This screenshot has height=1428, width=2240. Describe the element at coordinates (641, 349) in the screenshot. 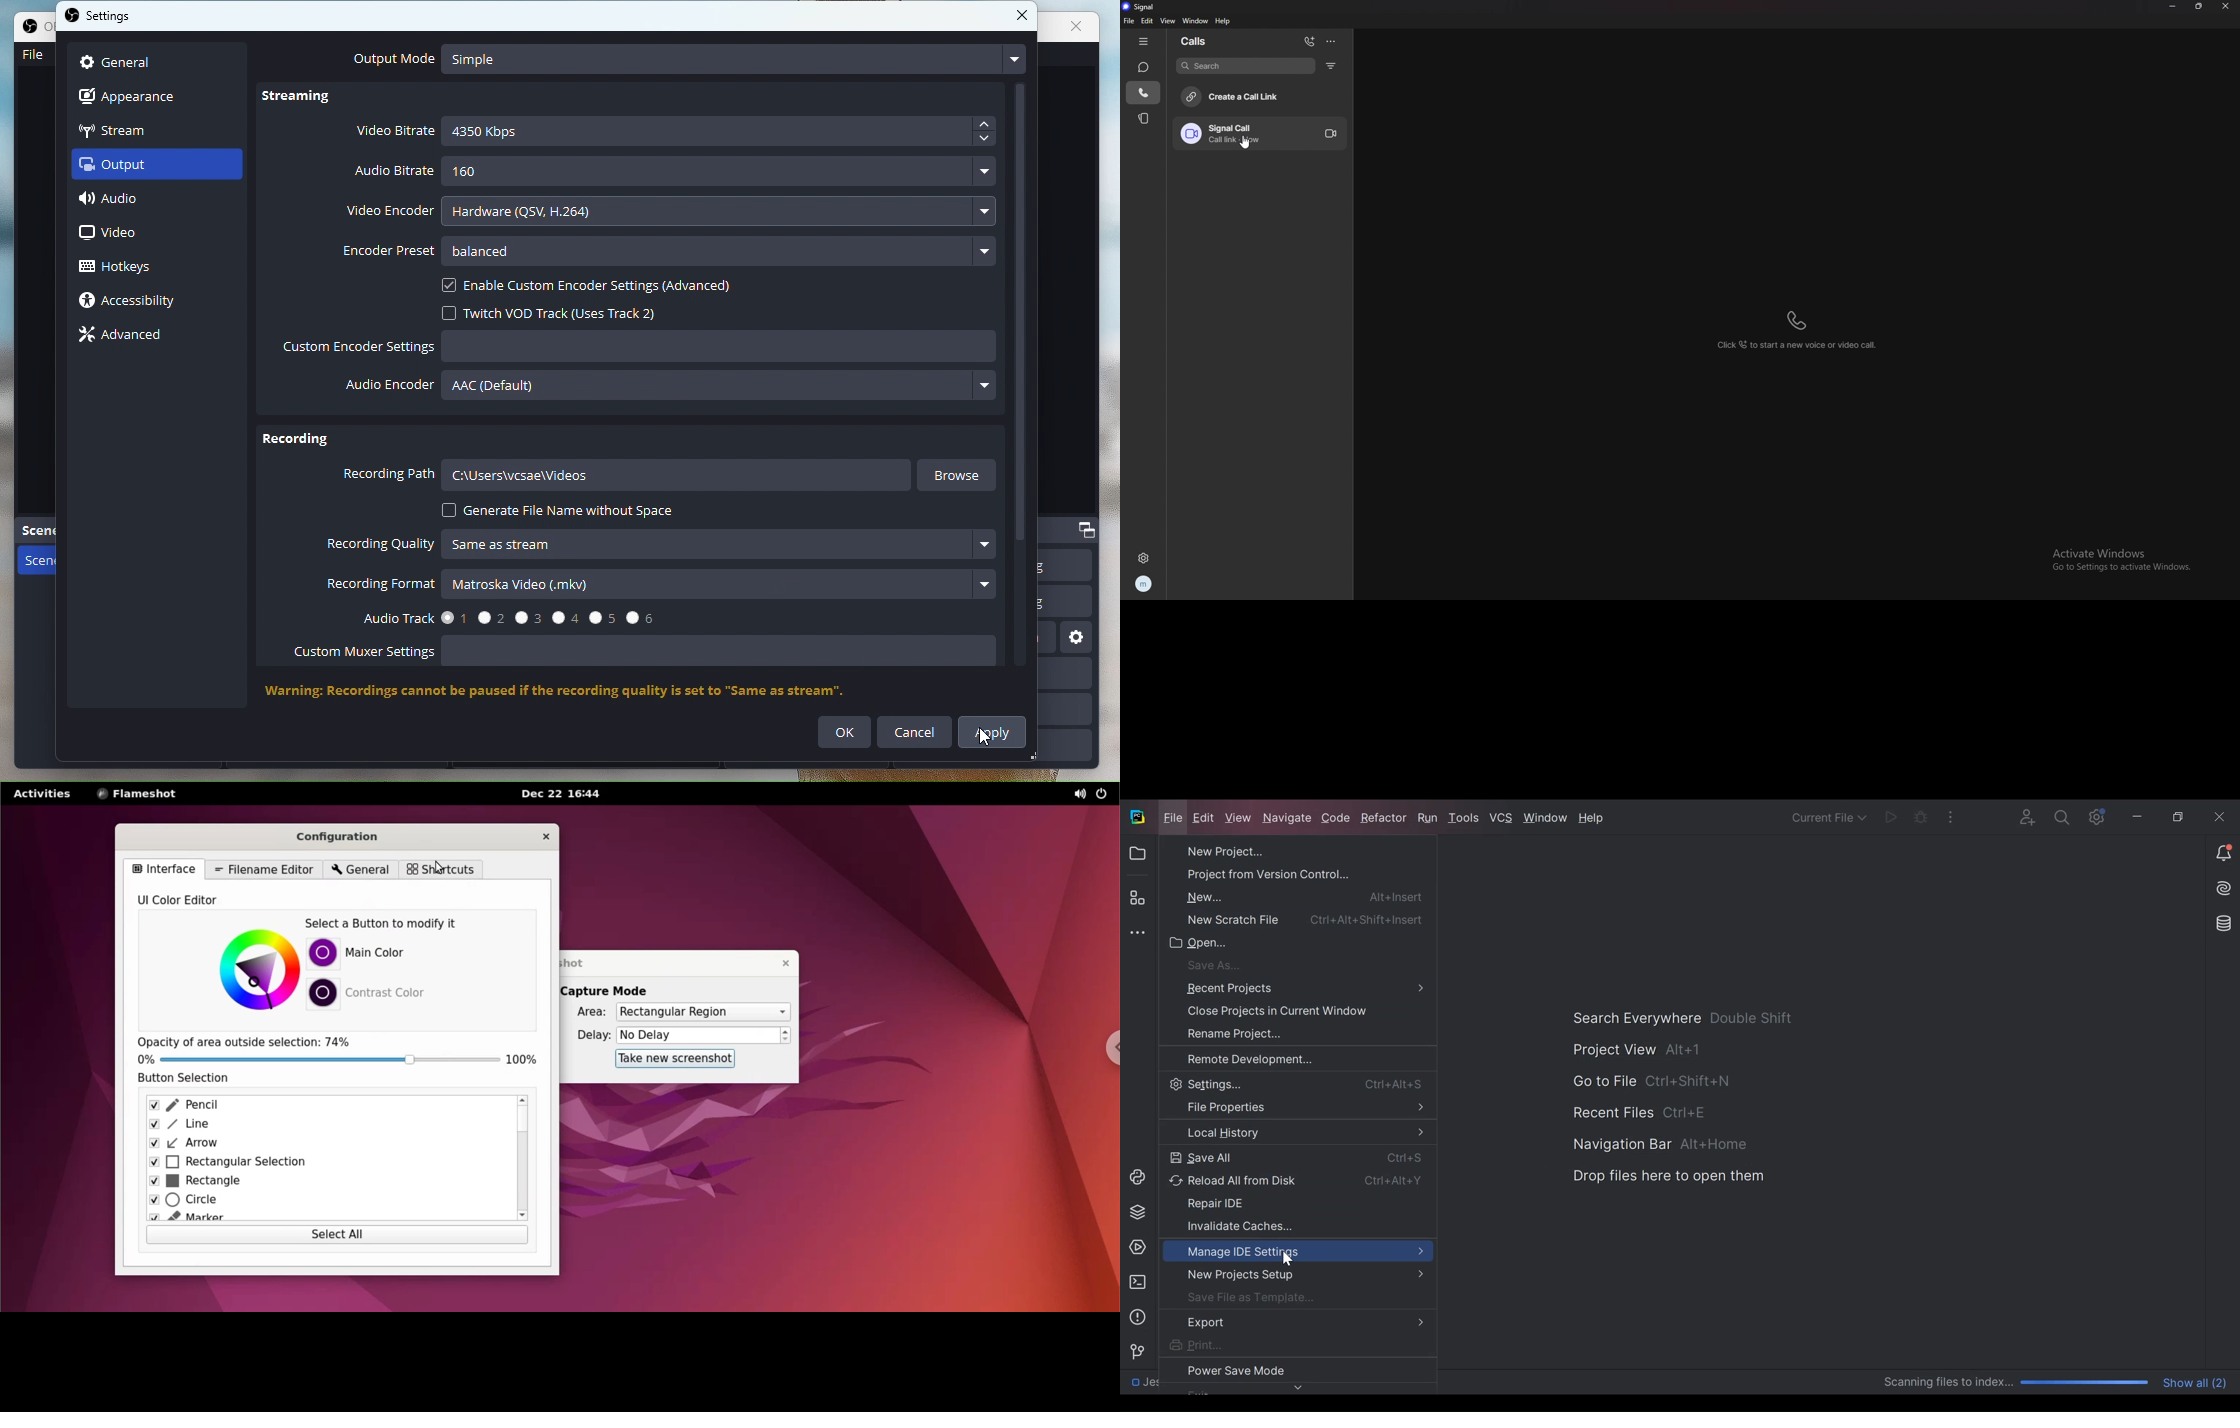

I see `Custom encoder Settings` at that location.